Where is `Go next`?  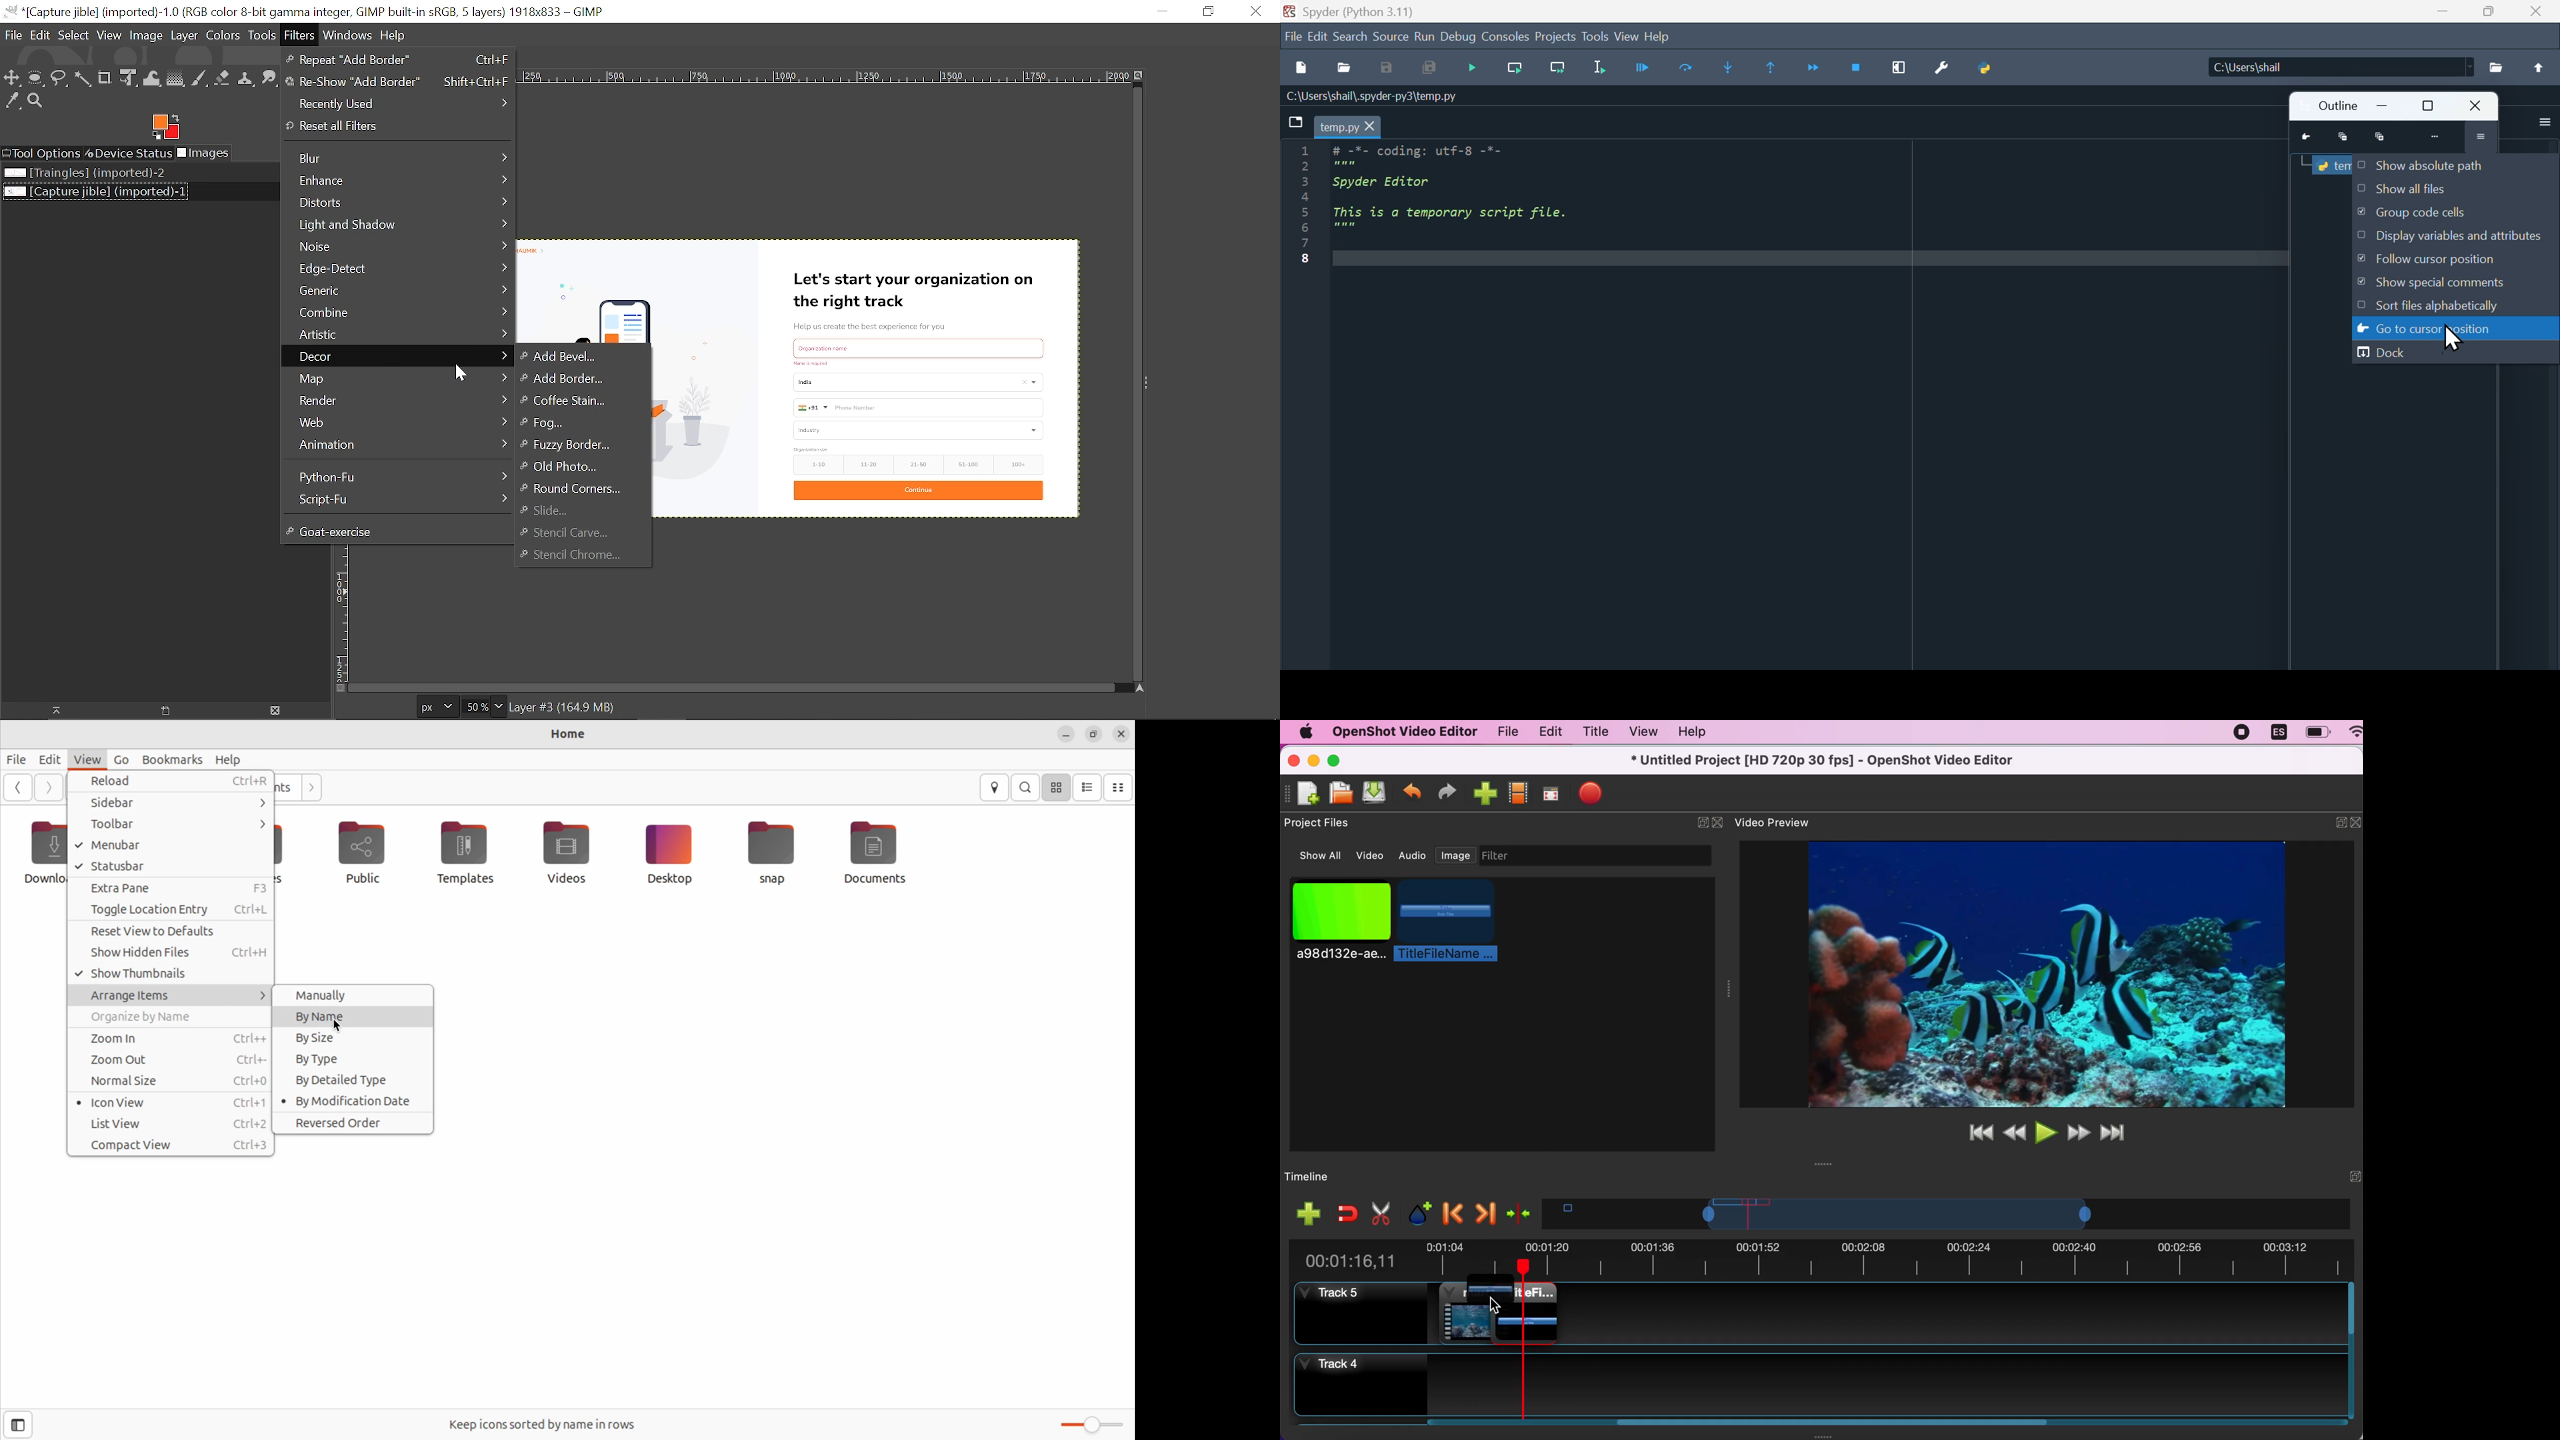
Go next is located at coordinates (310, 785).